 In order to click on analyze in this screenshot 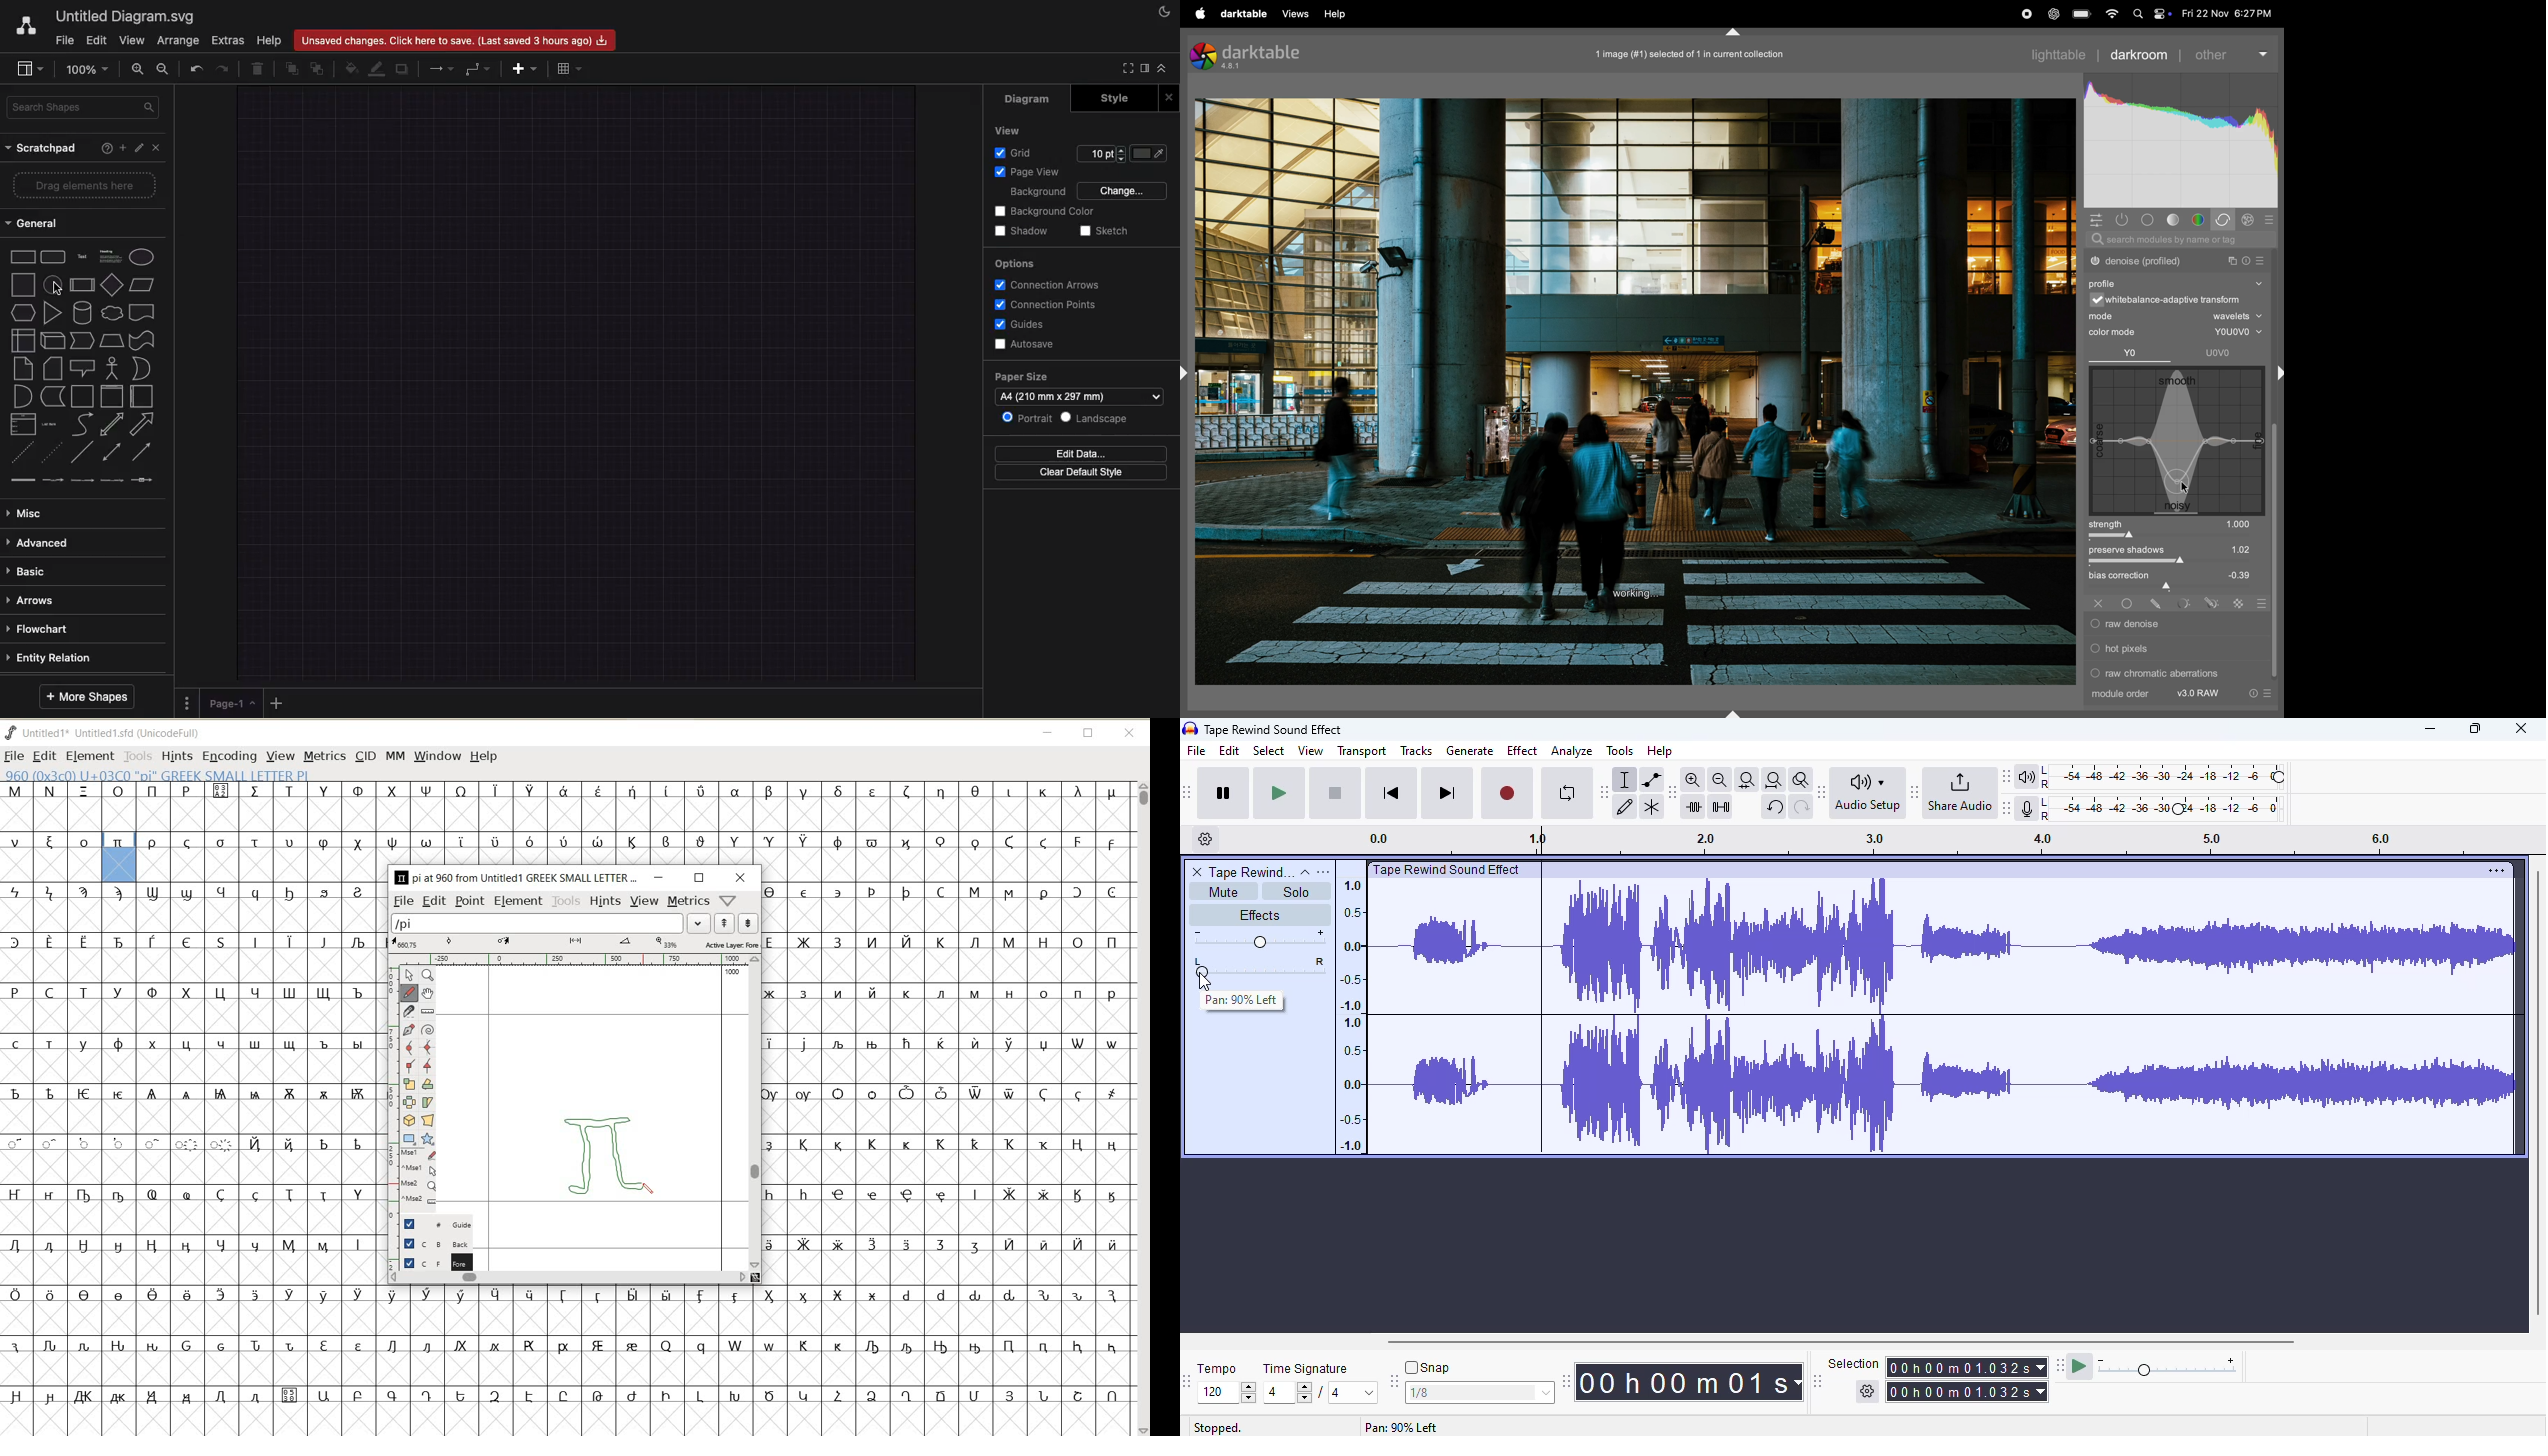, I will do `click(1572, 751)`.